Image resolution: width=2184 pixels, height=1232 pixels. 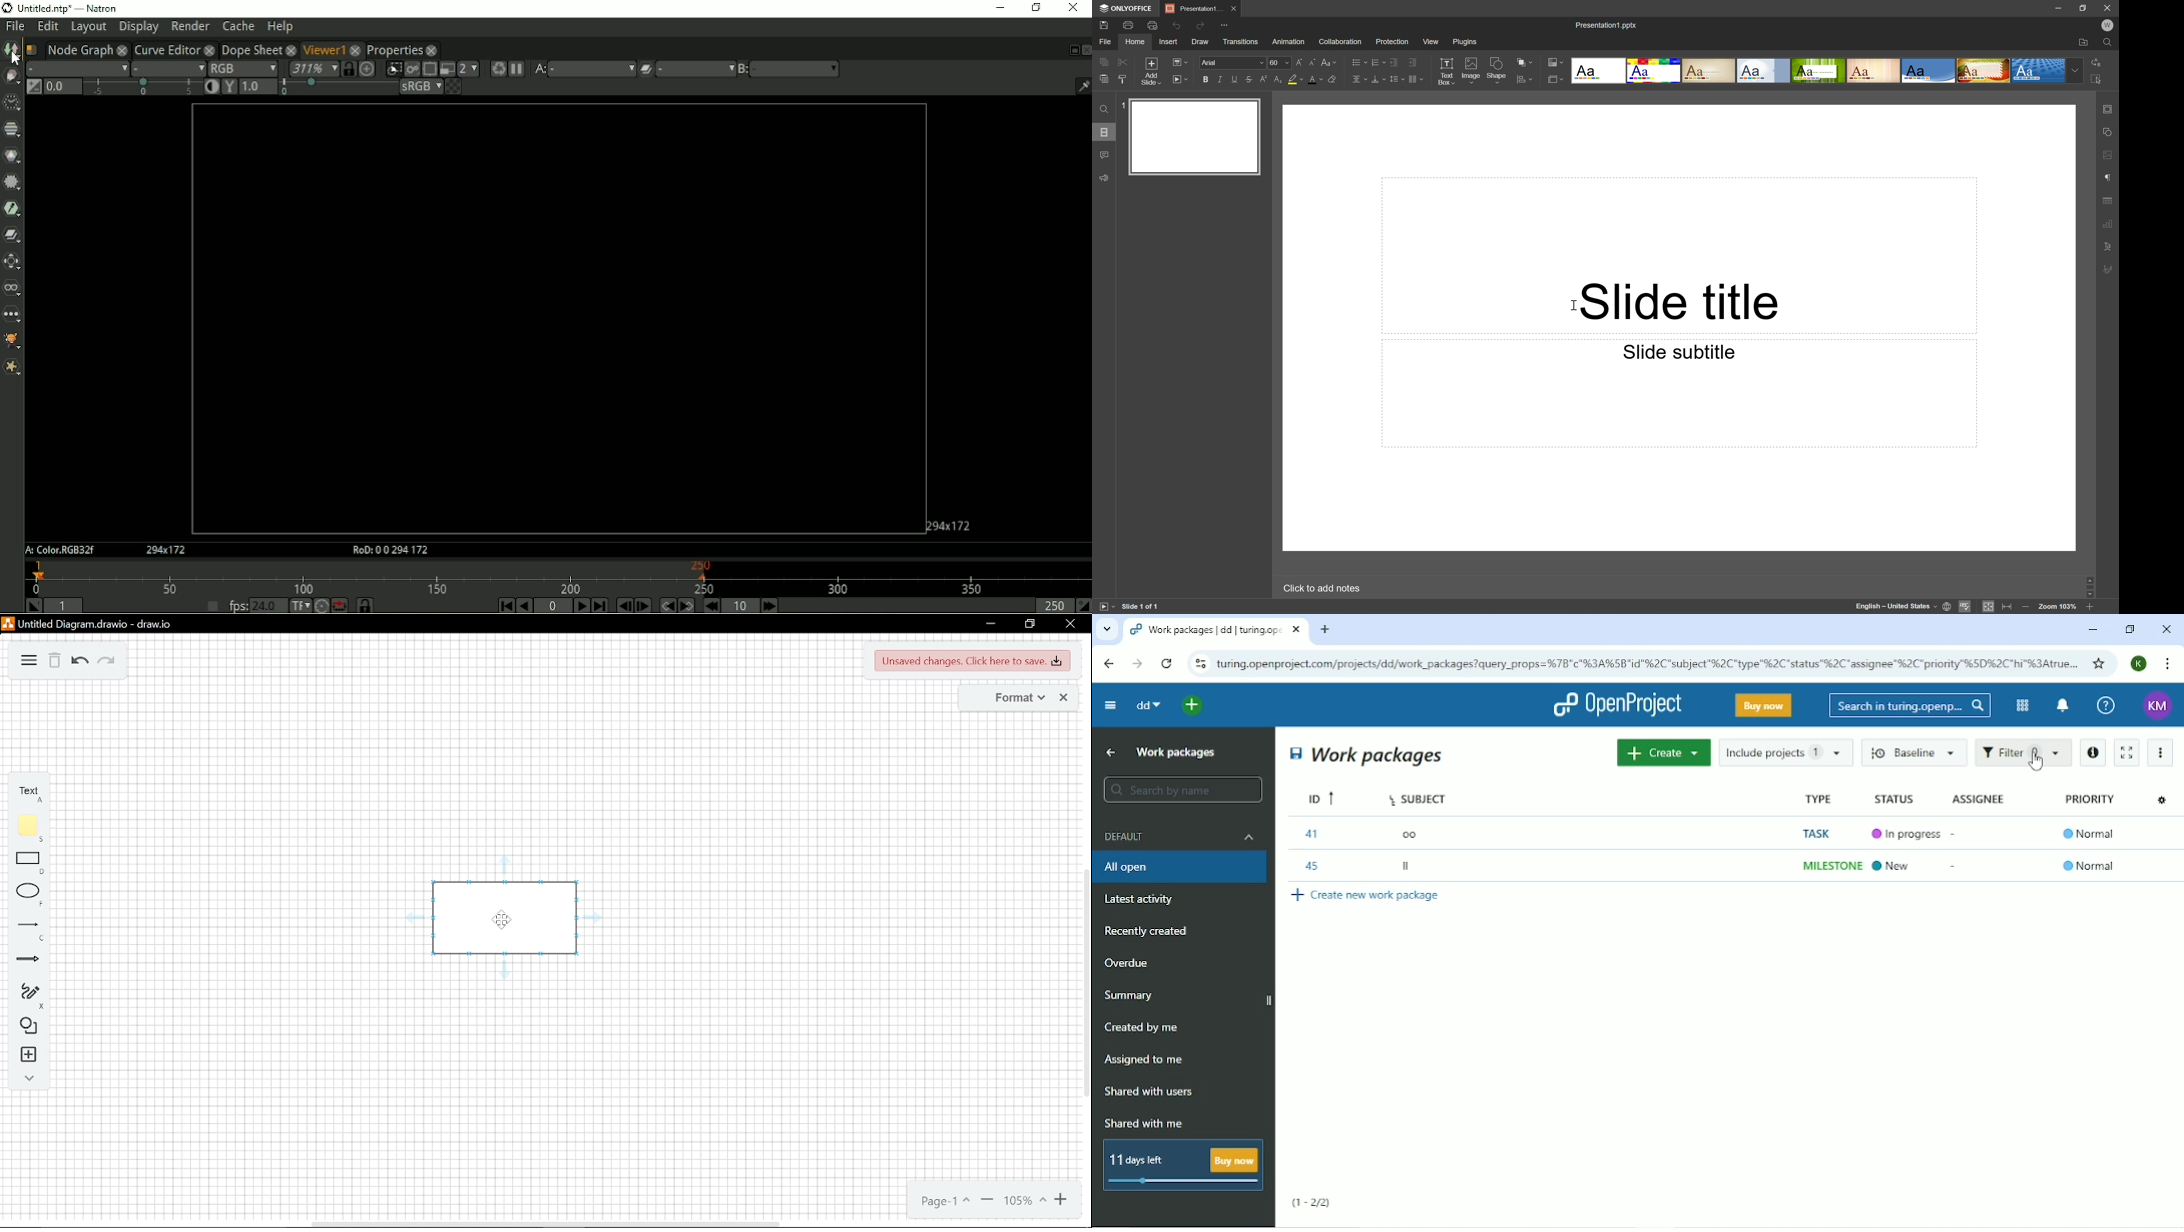 What do you see at coordinates (1181, 79) in the screenshot?
I see `Start slideshow` at bounding box center [1181, 79].